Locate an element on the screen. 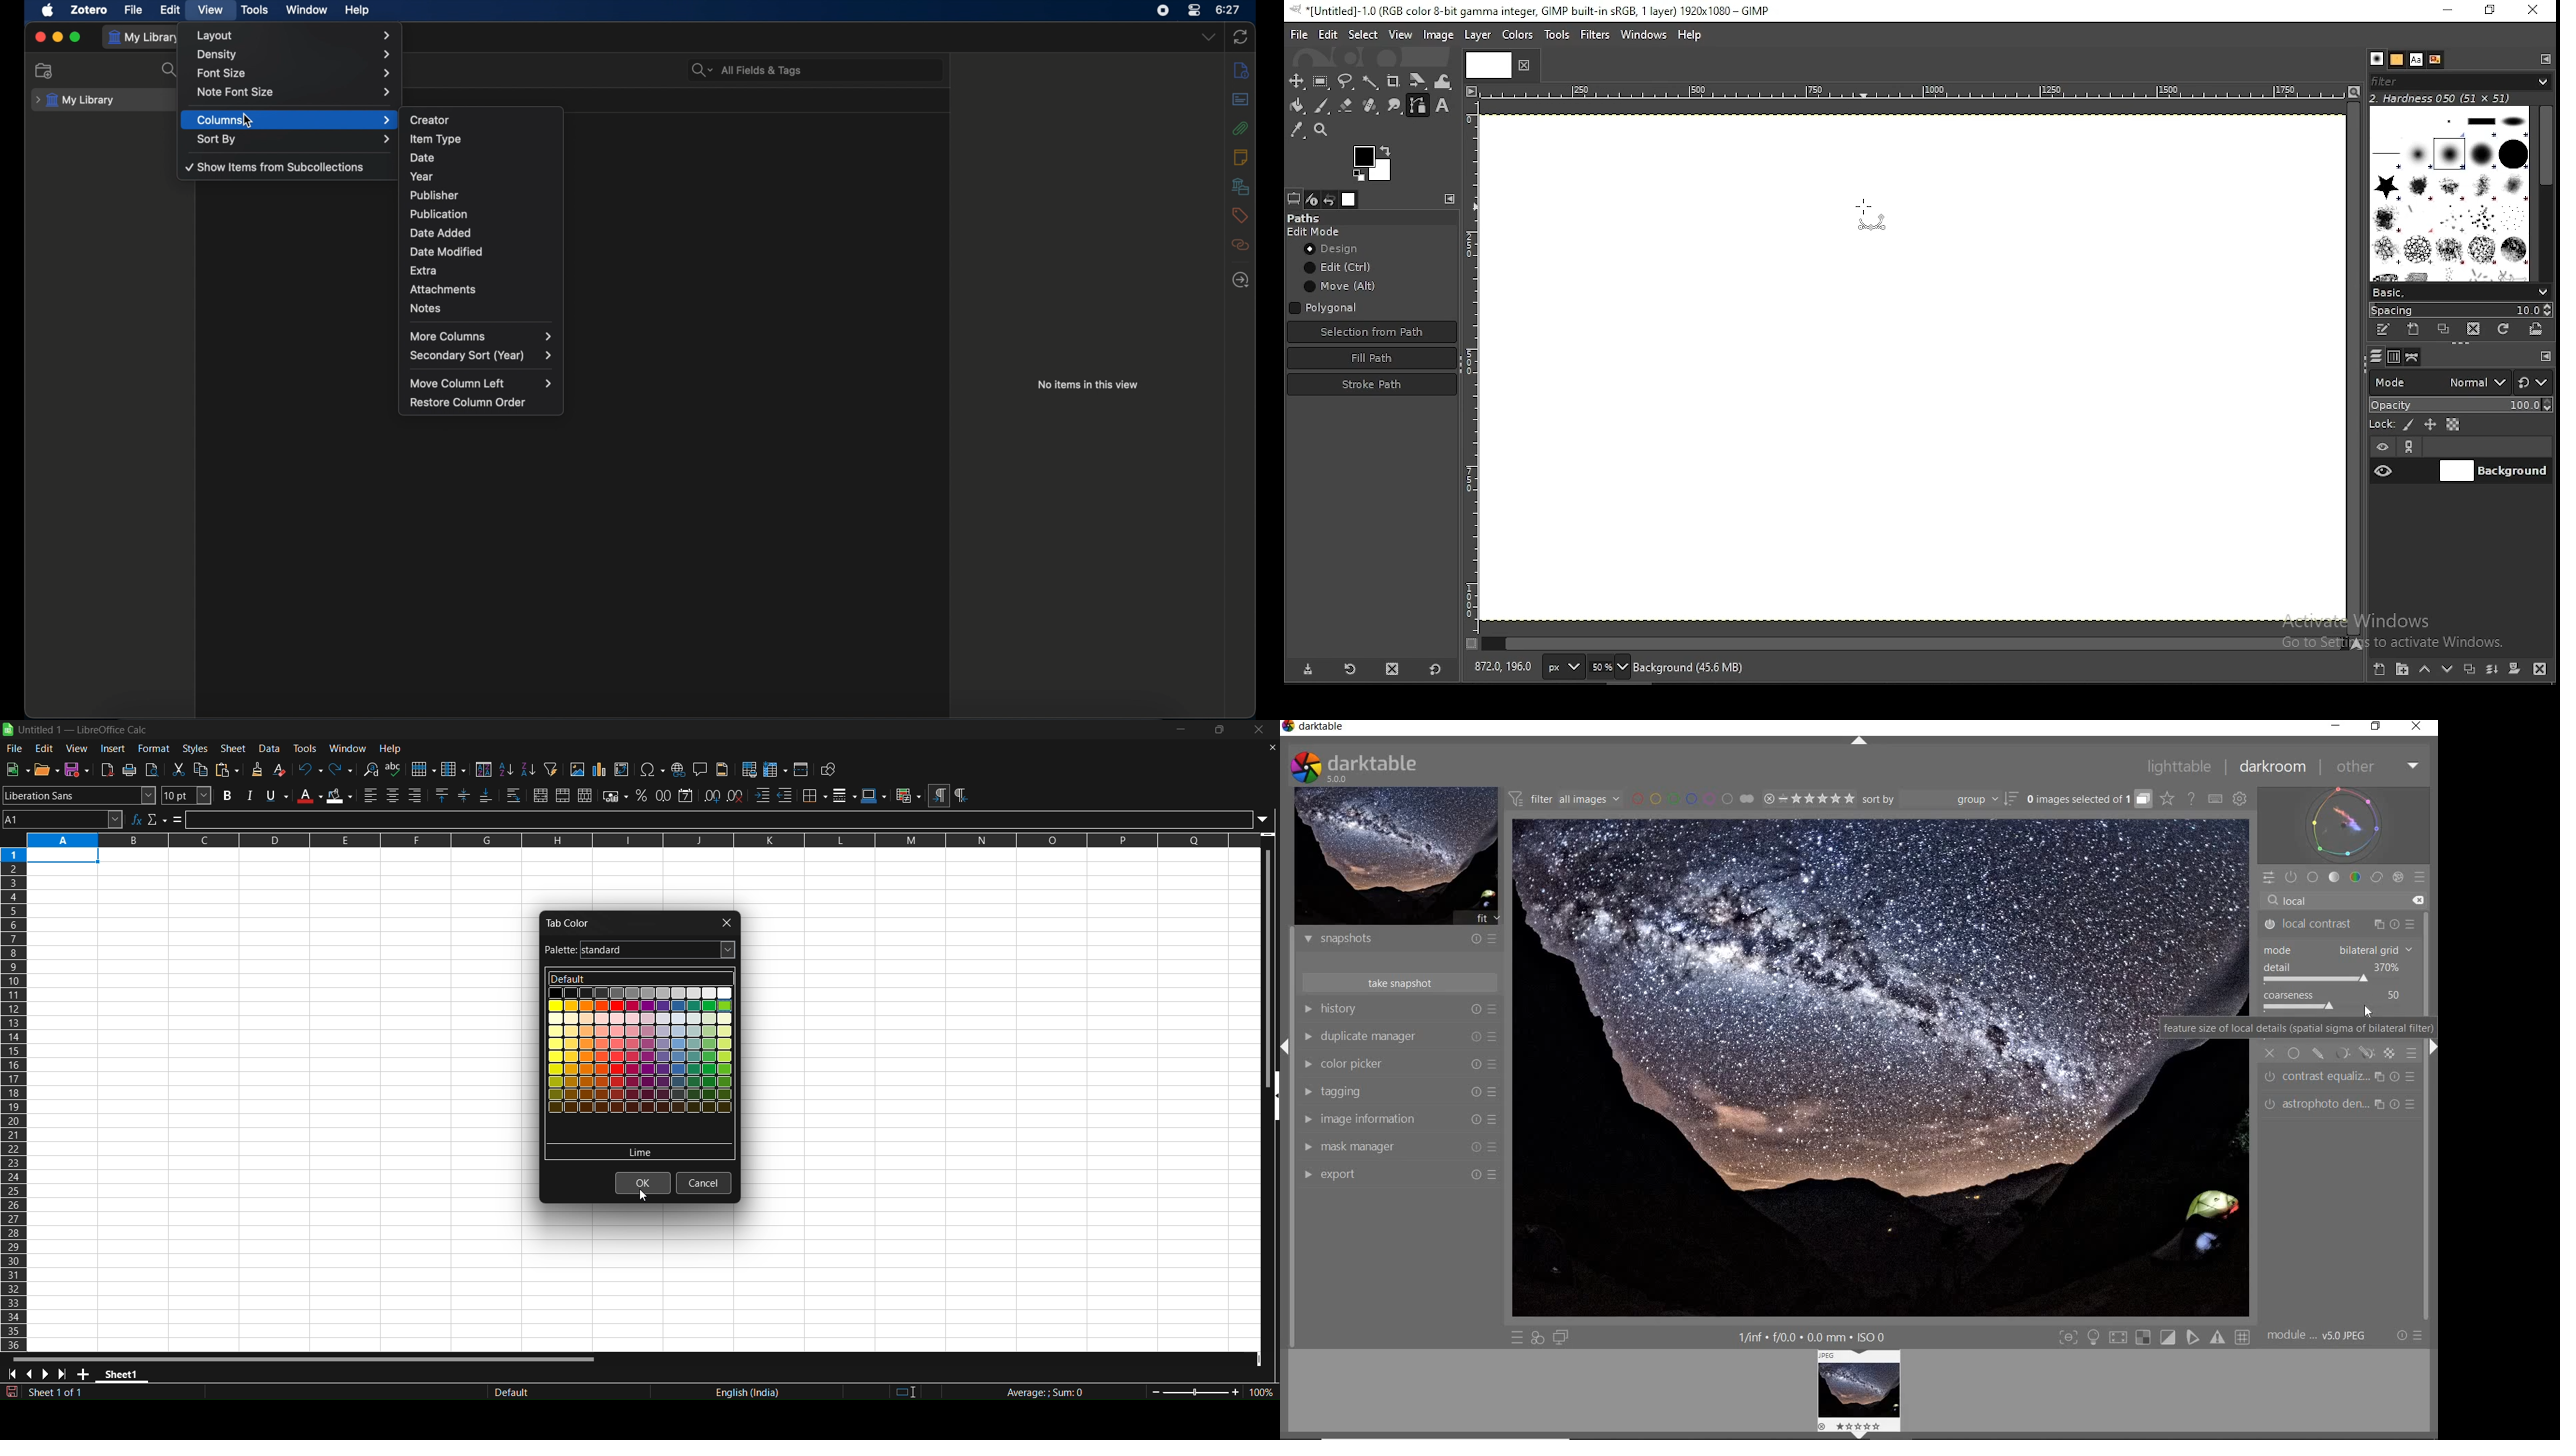 The width and height of the screenshot is (2576, 1456). minimize is located at coordinates (1181, 729).